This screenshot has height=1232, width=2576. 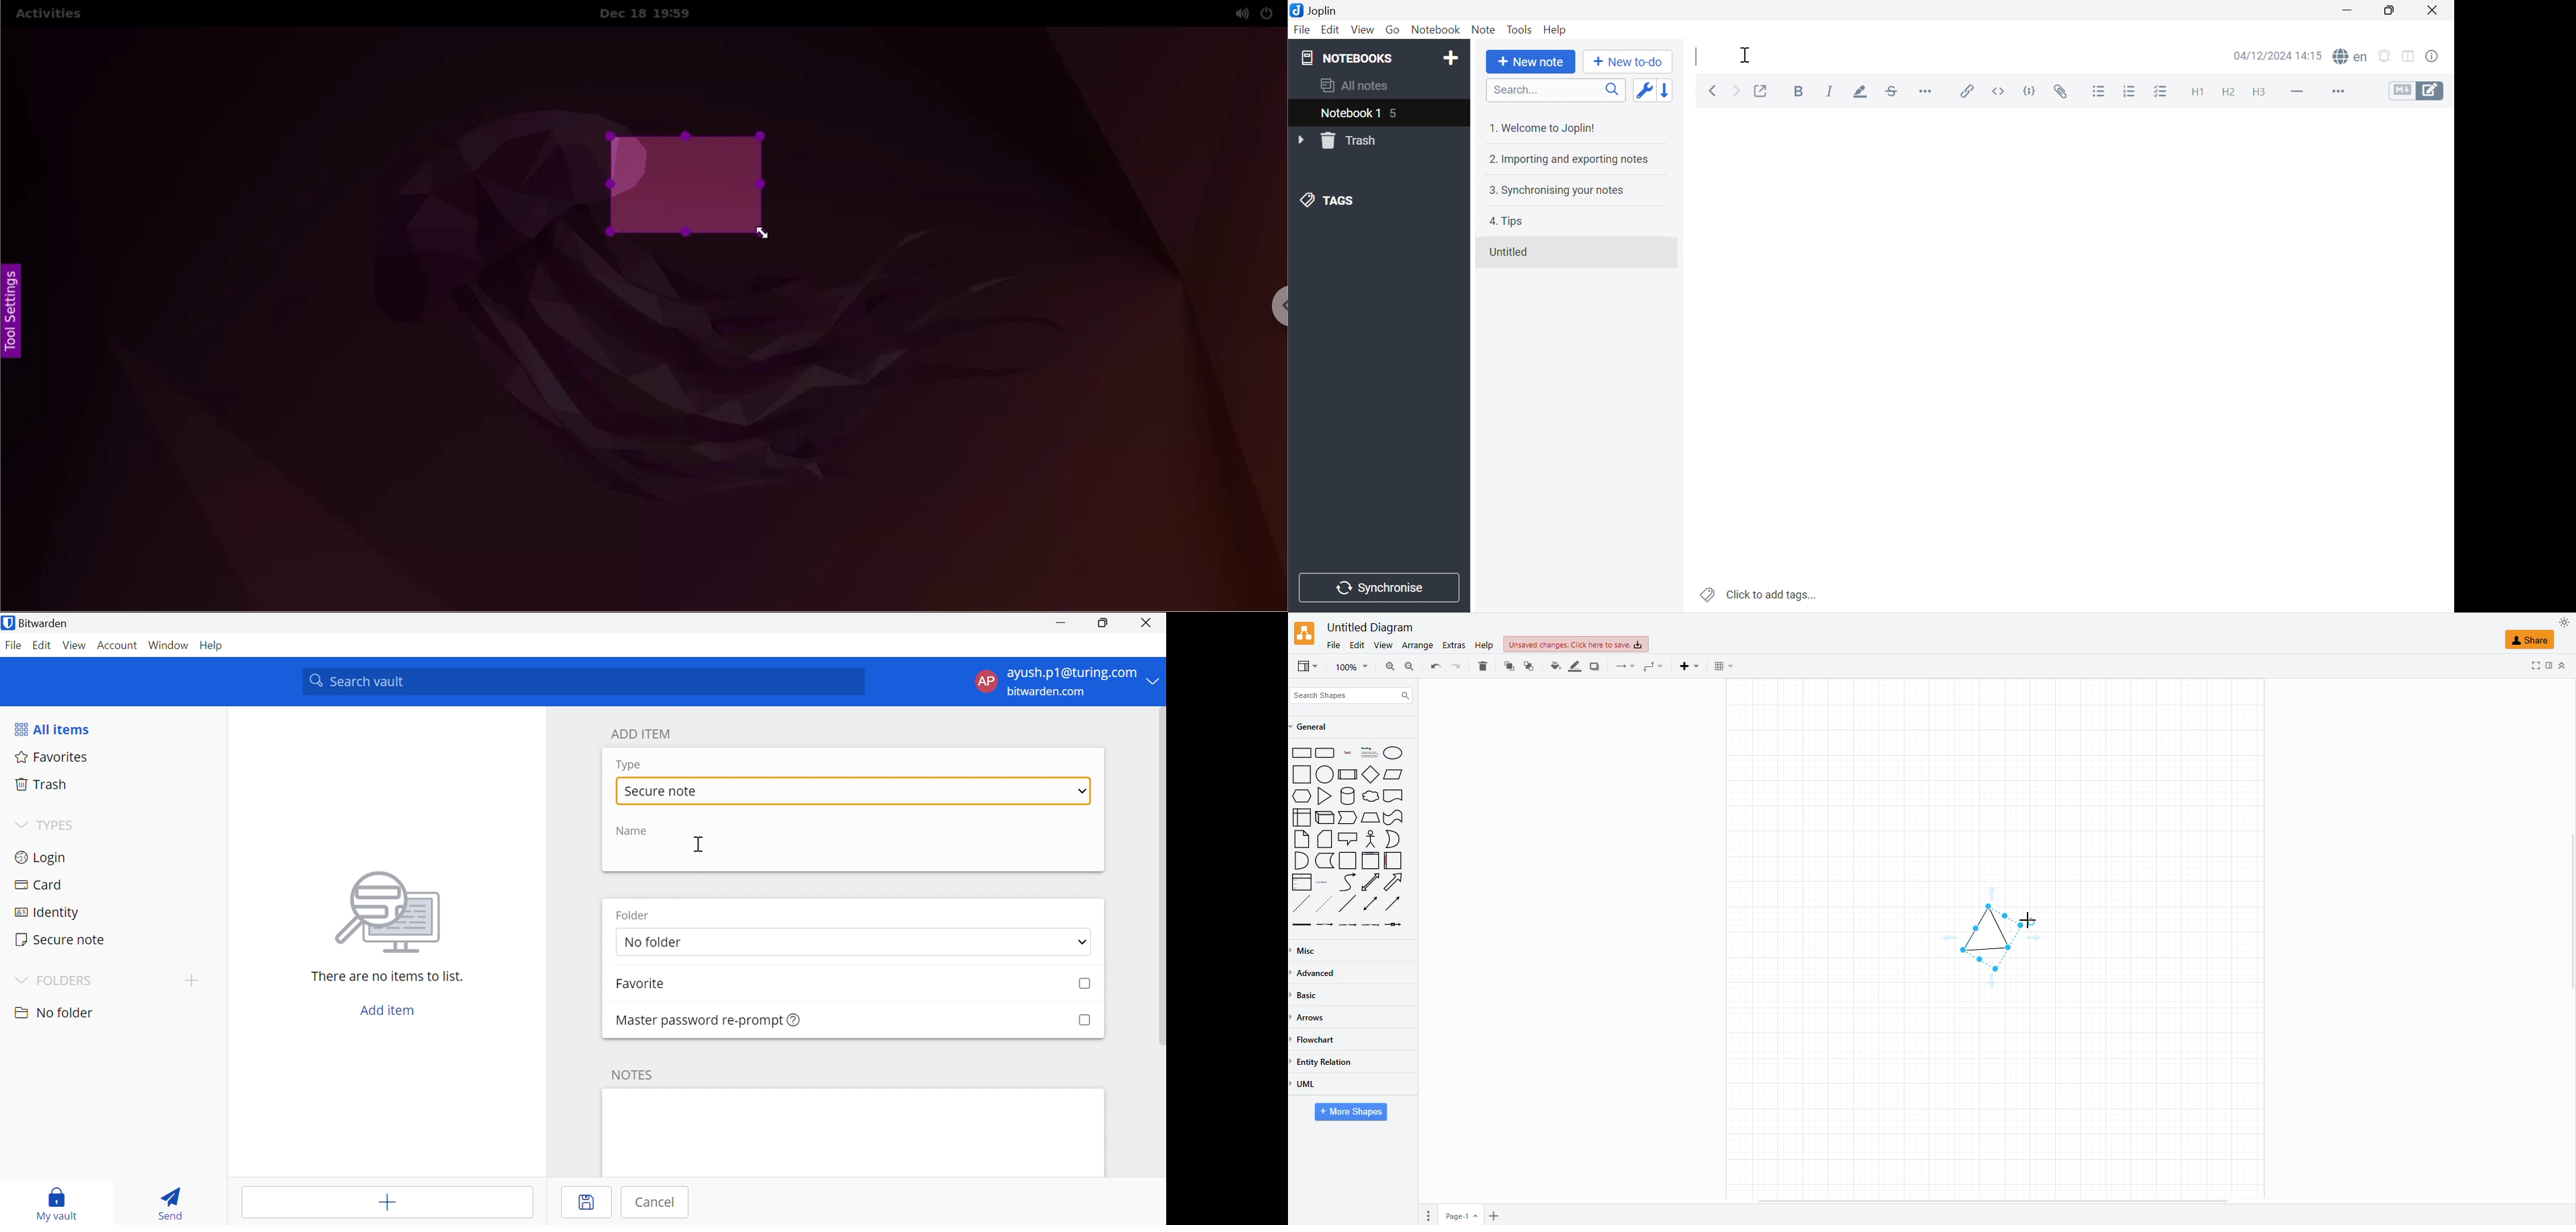 What do you see at coordinates (1102, 624) in the screenshot?
I see `Restore Down` at bounding box center [1102, 624].